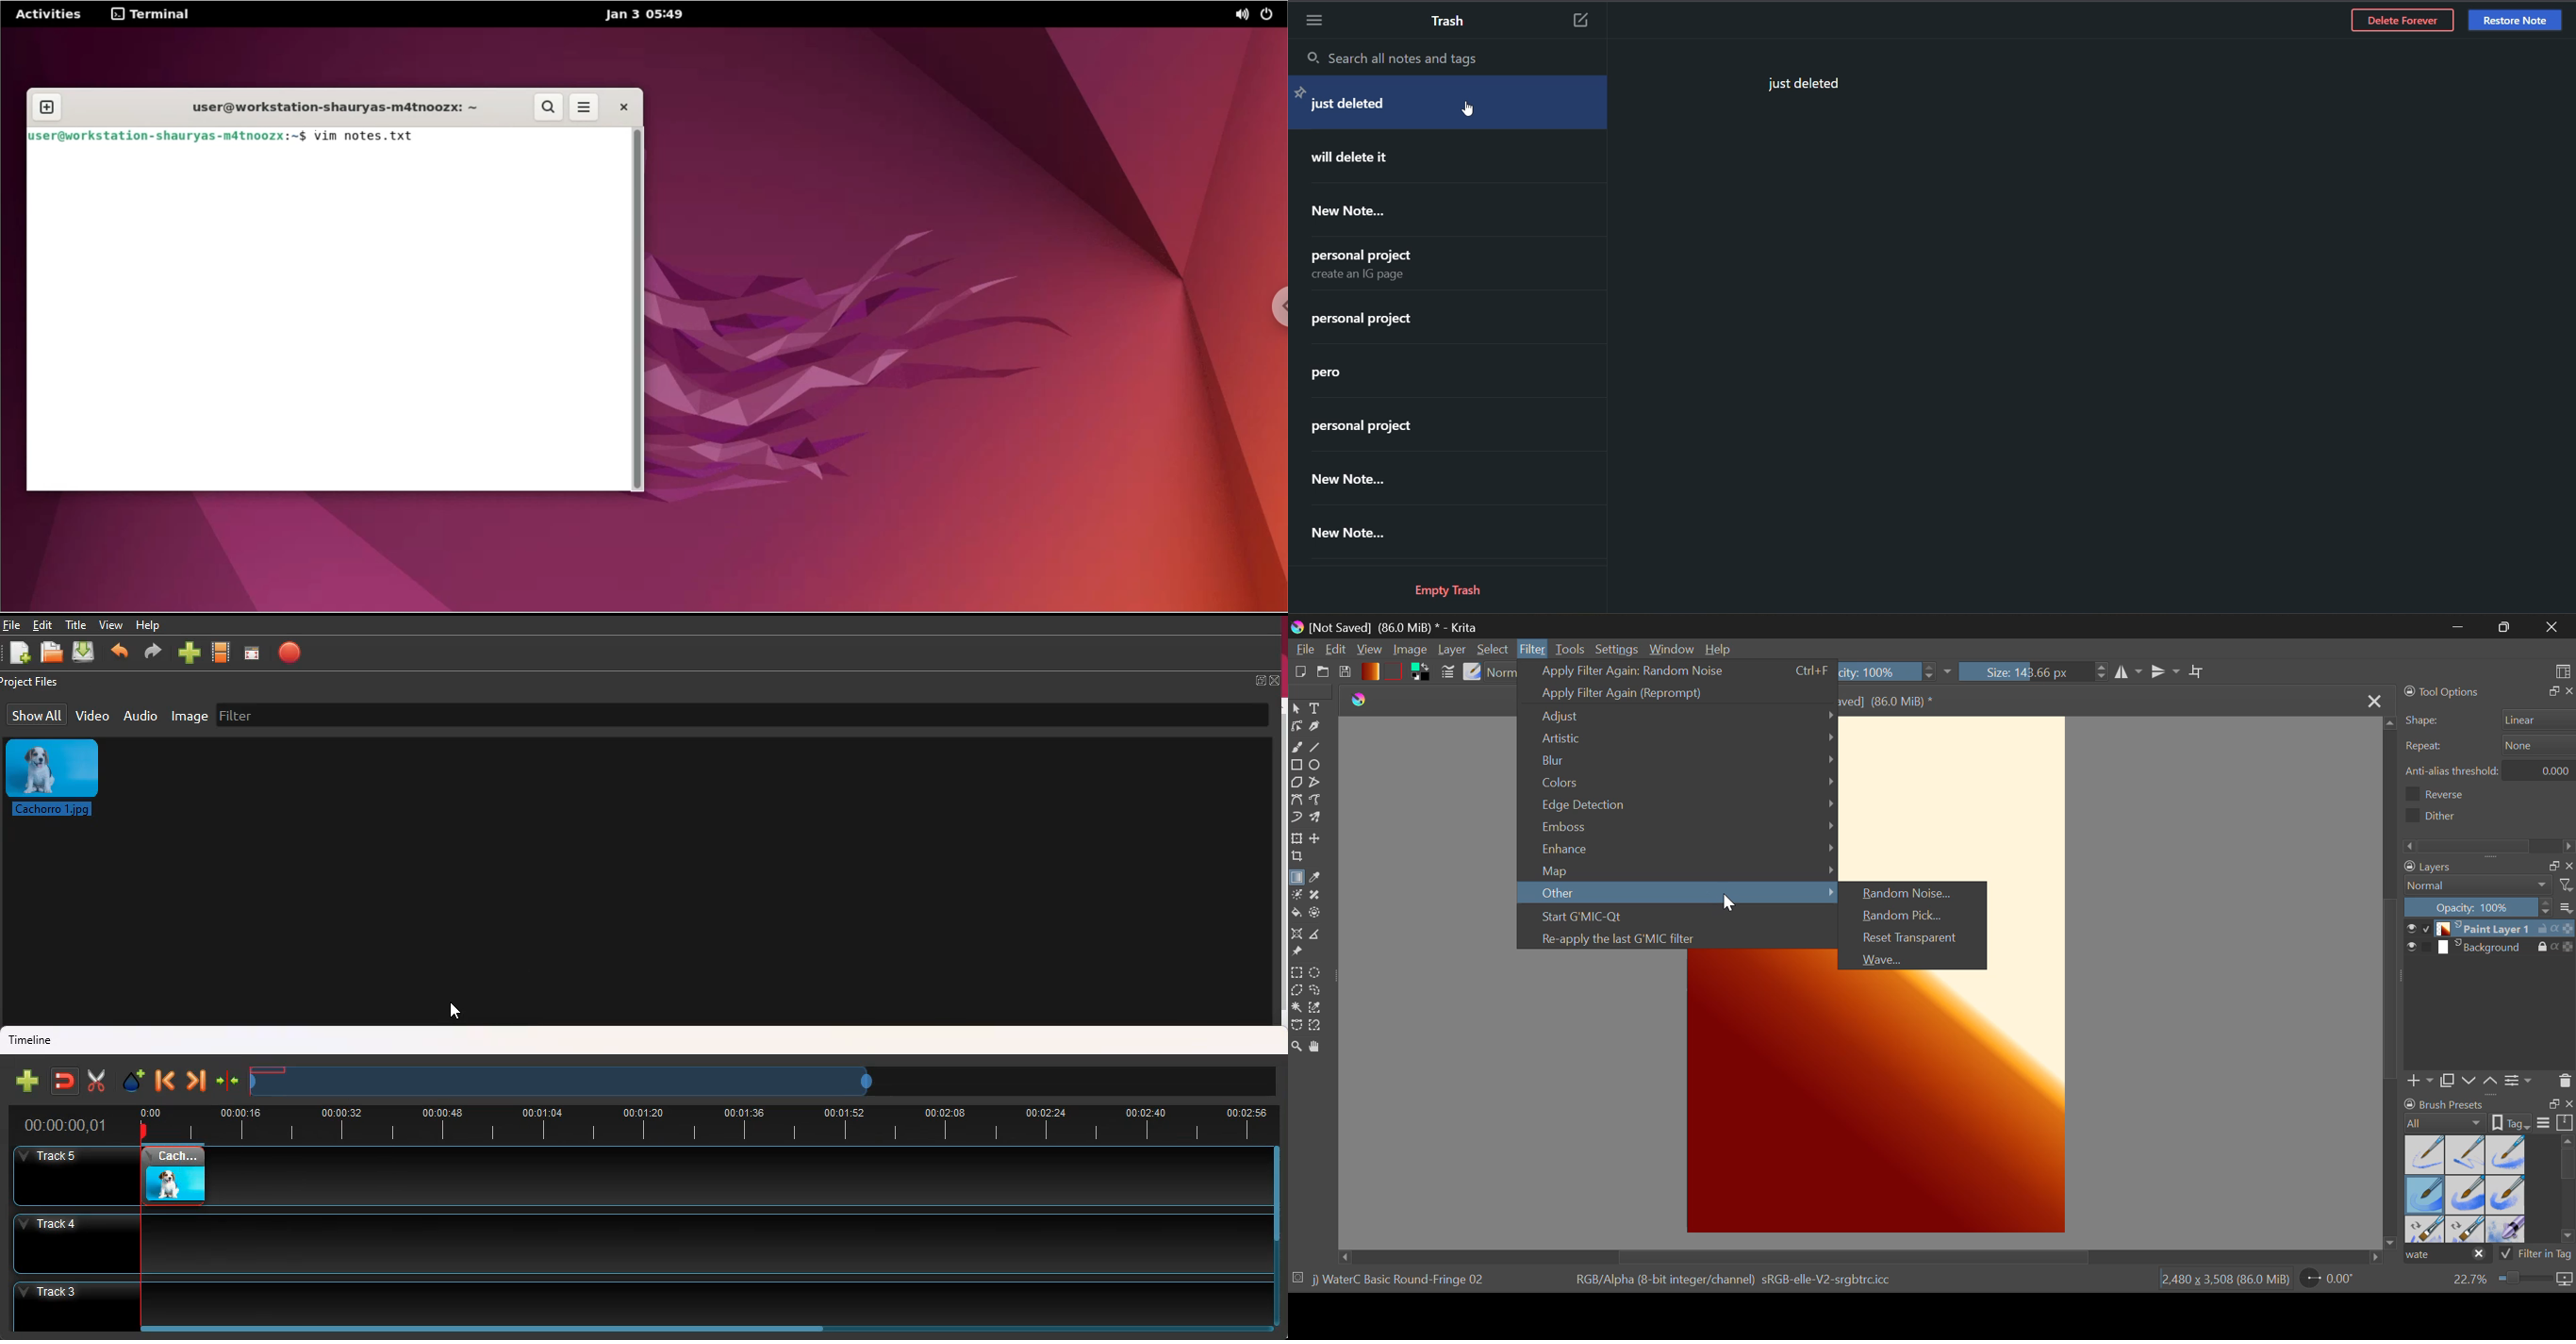  What do you see at coordinates (1678, 918) in the screenshot?
I see `Start GMIC-Qt` at bounding box center [1678, 918].